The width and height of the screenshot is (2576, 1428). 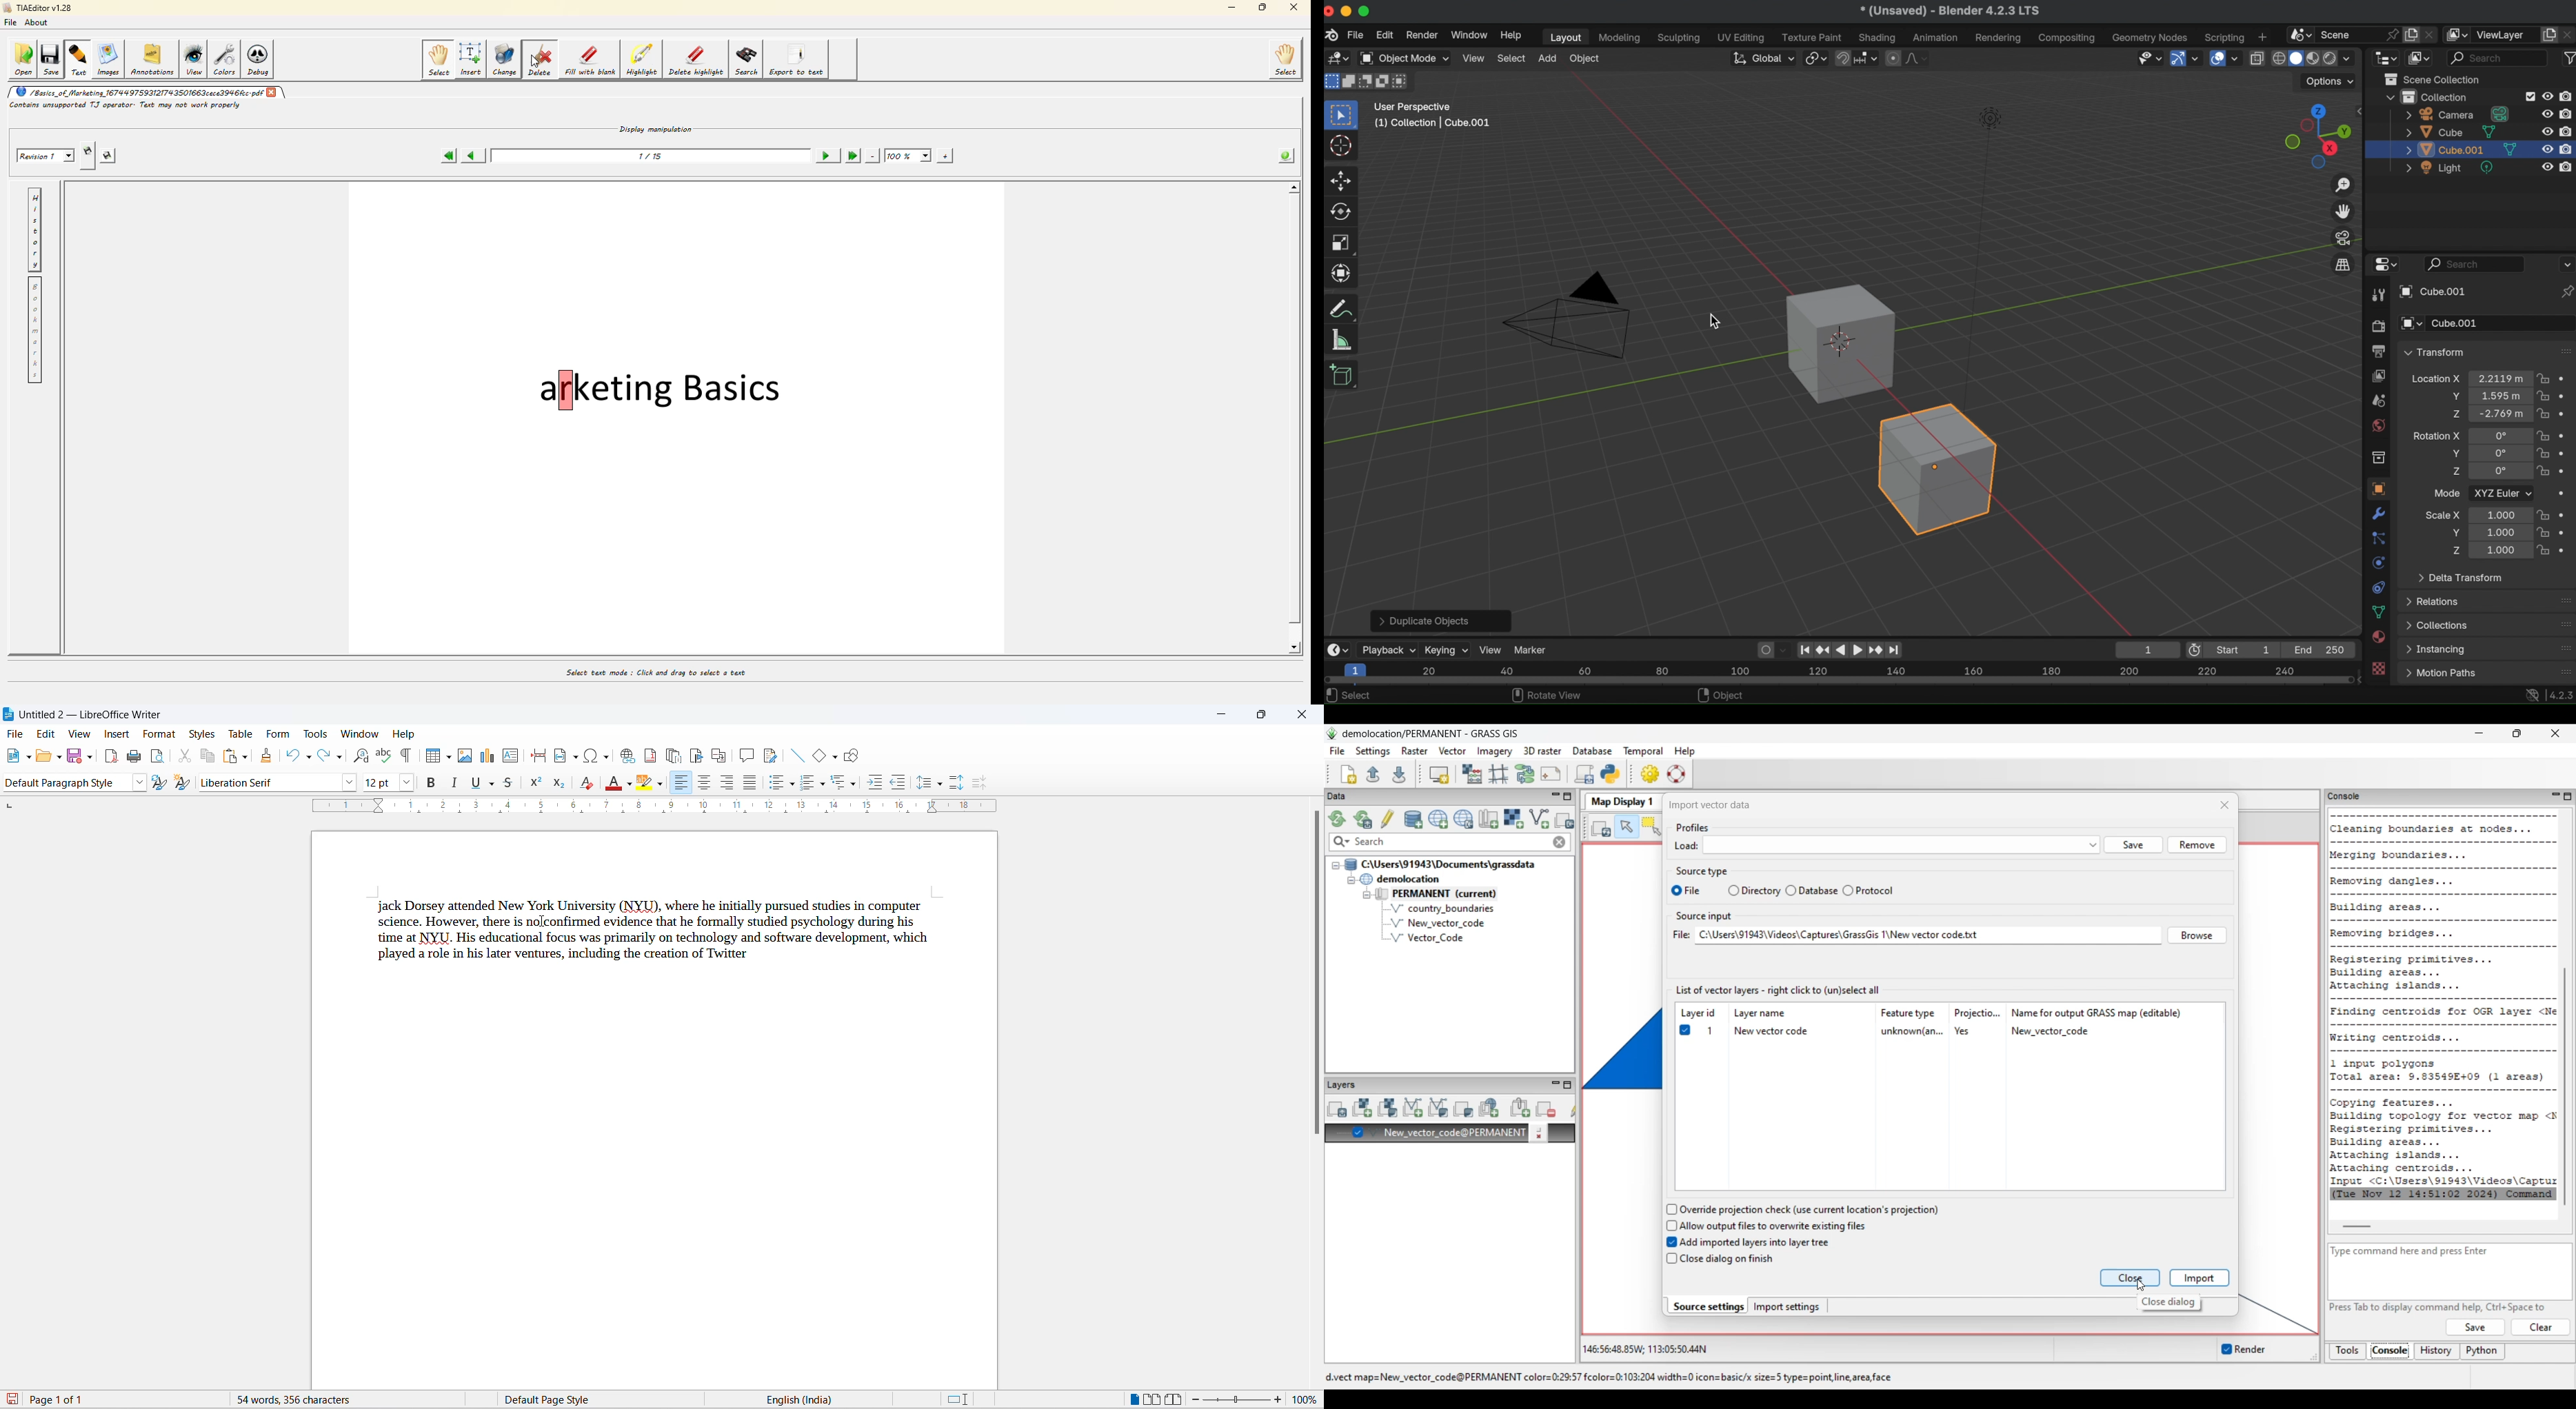 I want to click on Mode, so click(x=2447, y=492).